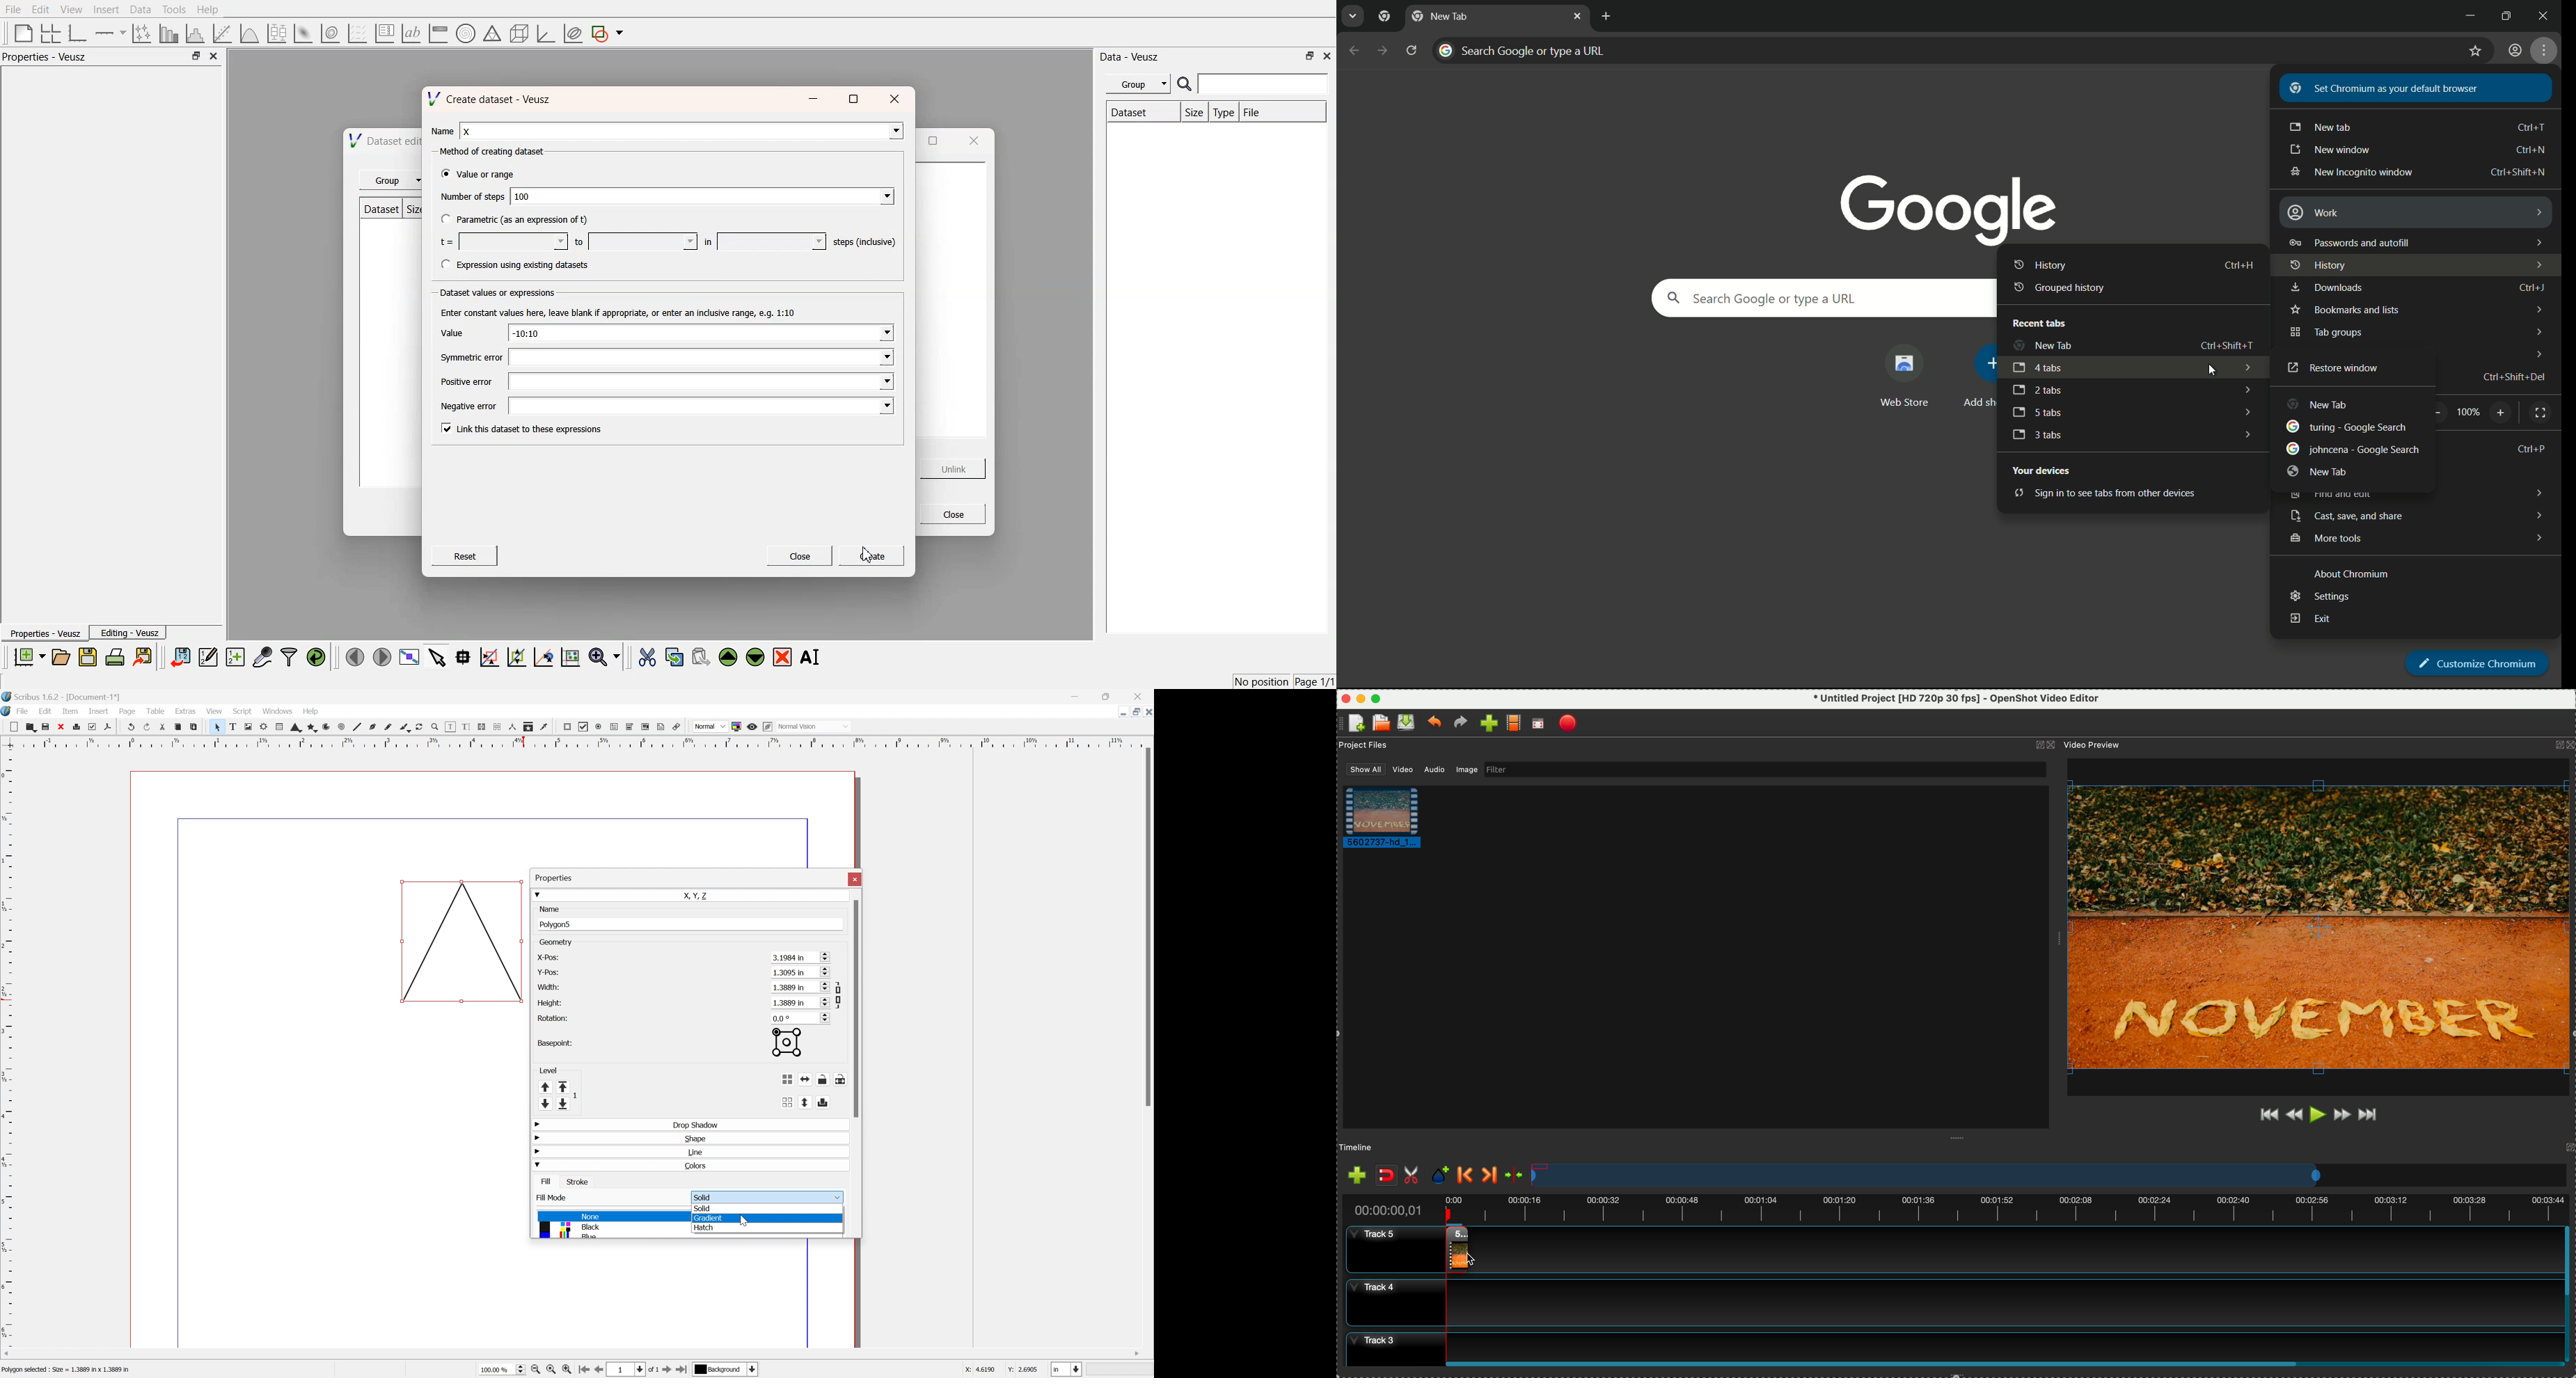 The image size is (2576, 1400). I want to click on Zoom to 100%, so click(553, 1371).